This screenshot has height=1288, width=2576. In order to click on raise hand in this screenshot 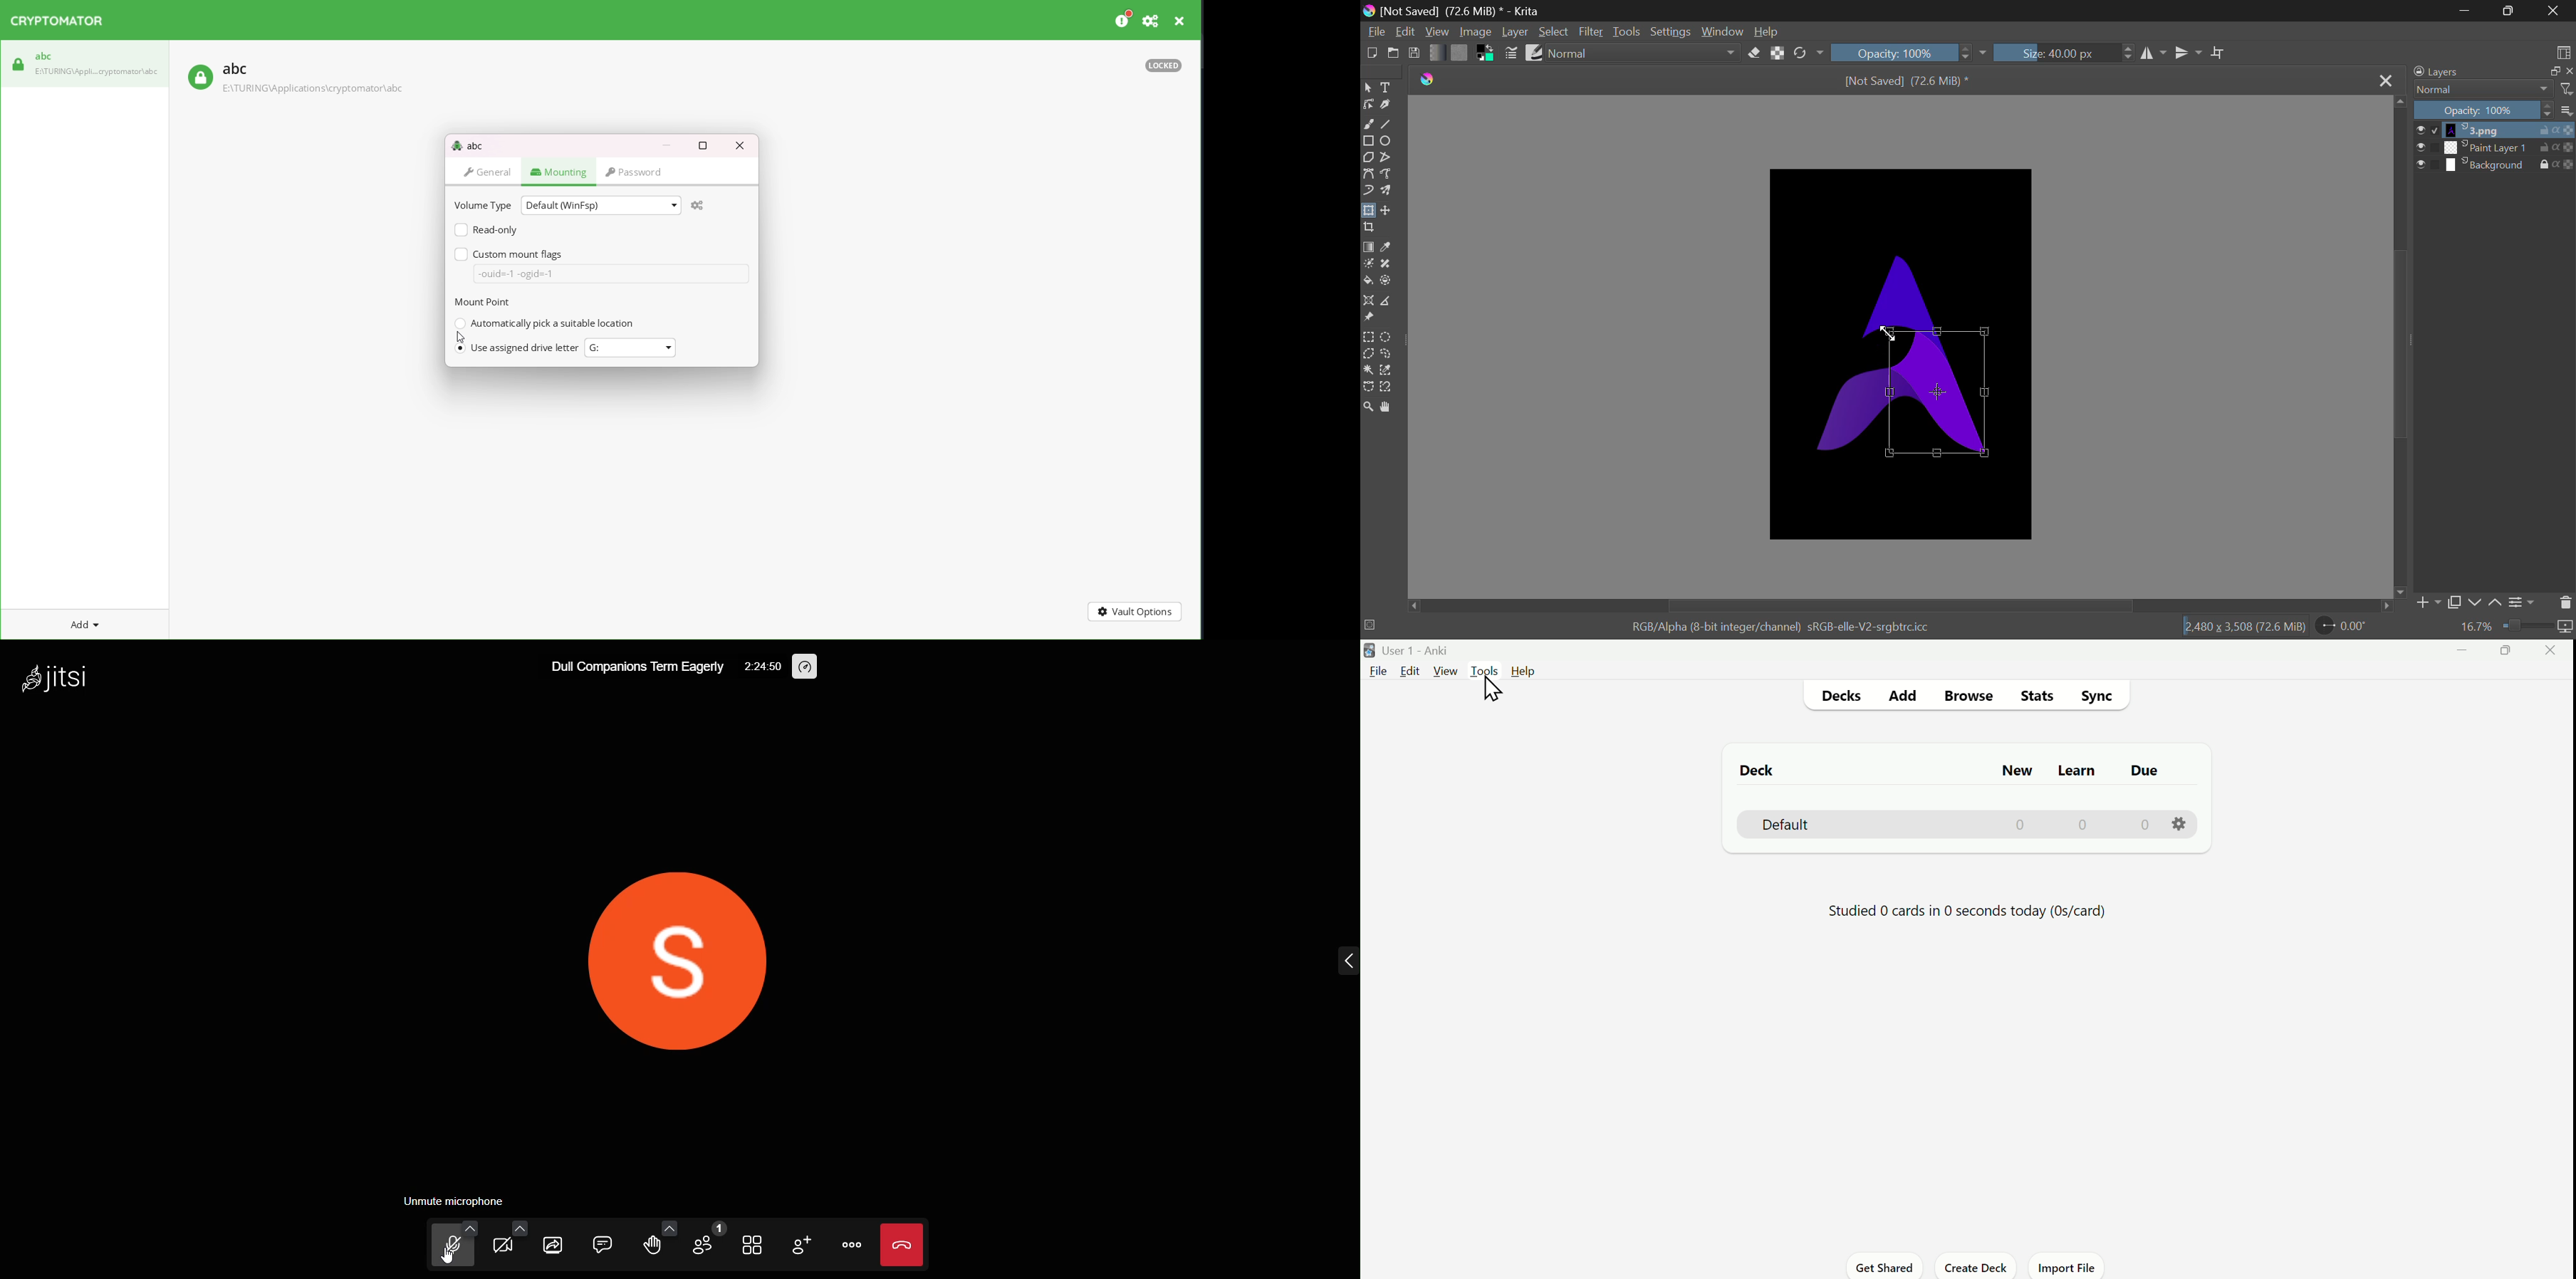, I will do `click(646, 1246)`.